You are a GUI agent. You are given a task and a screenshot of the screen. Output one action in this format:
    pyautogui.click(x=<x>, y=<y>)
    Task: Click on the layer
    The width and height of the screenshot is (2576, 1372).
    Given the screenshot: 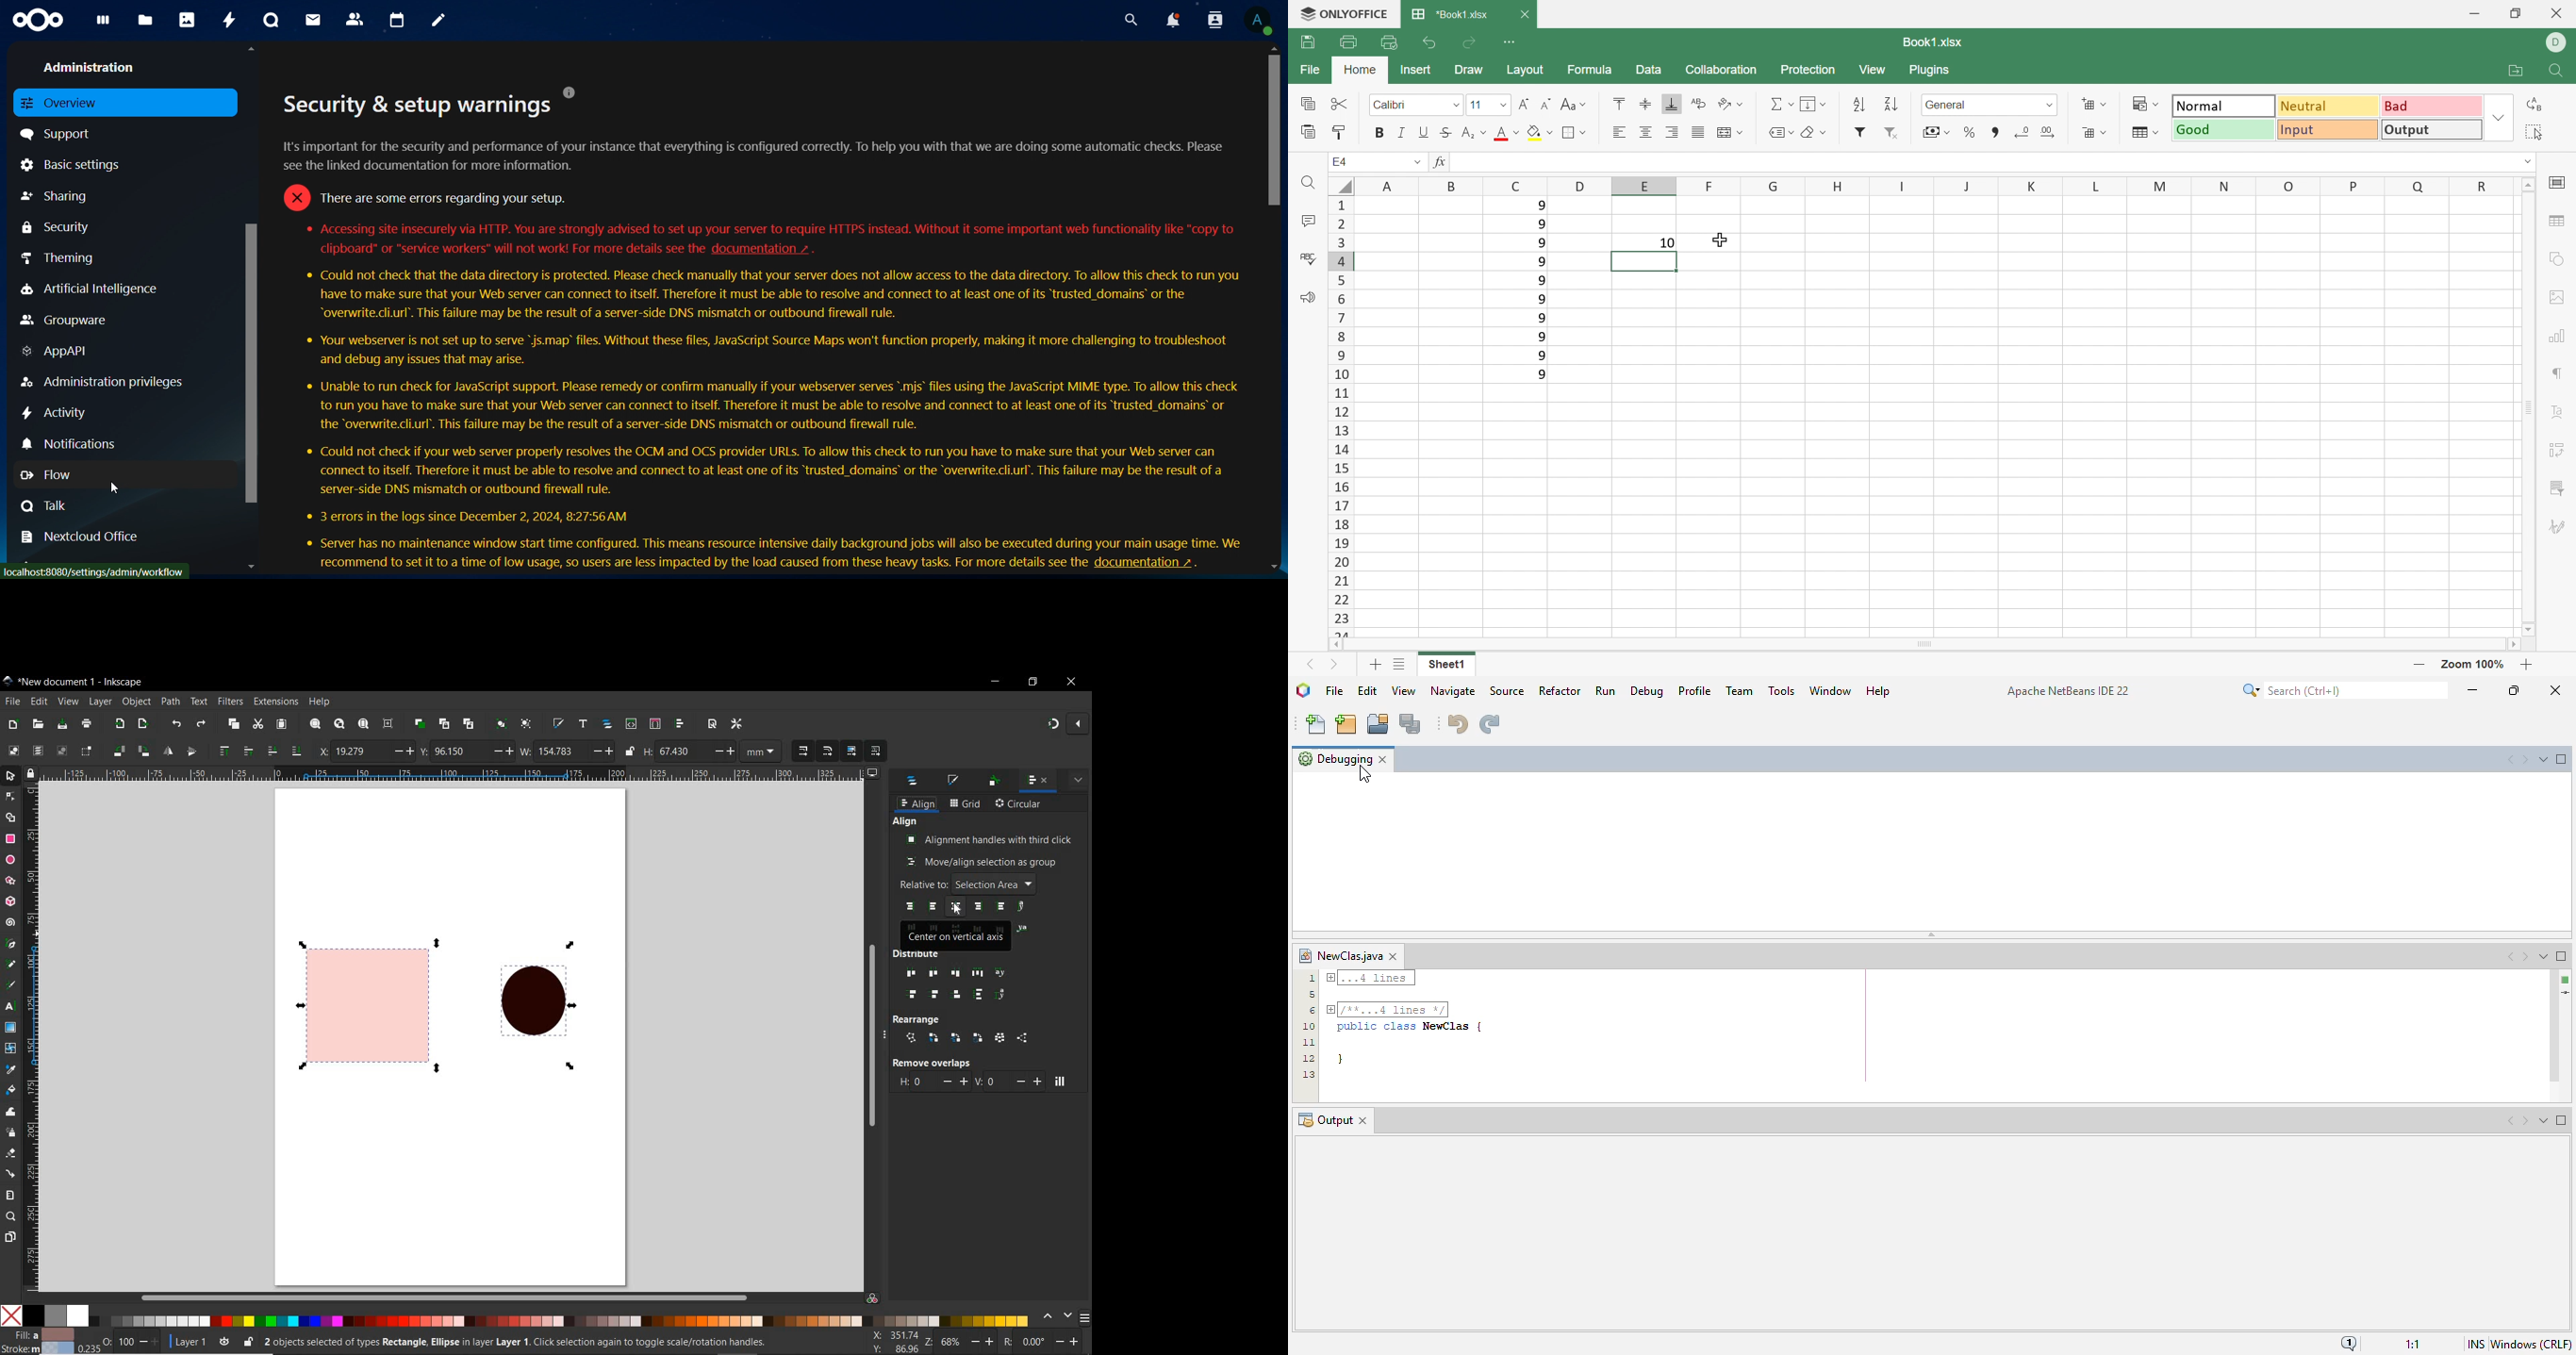 What is the action you would take?
    pyautogui.click(x=101, y=701)
    